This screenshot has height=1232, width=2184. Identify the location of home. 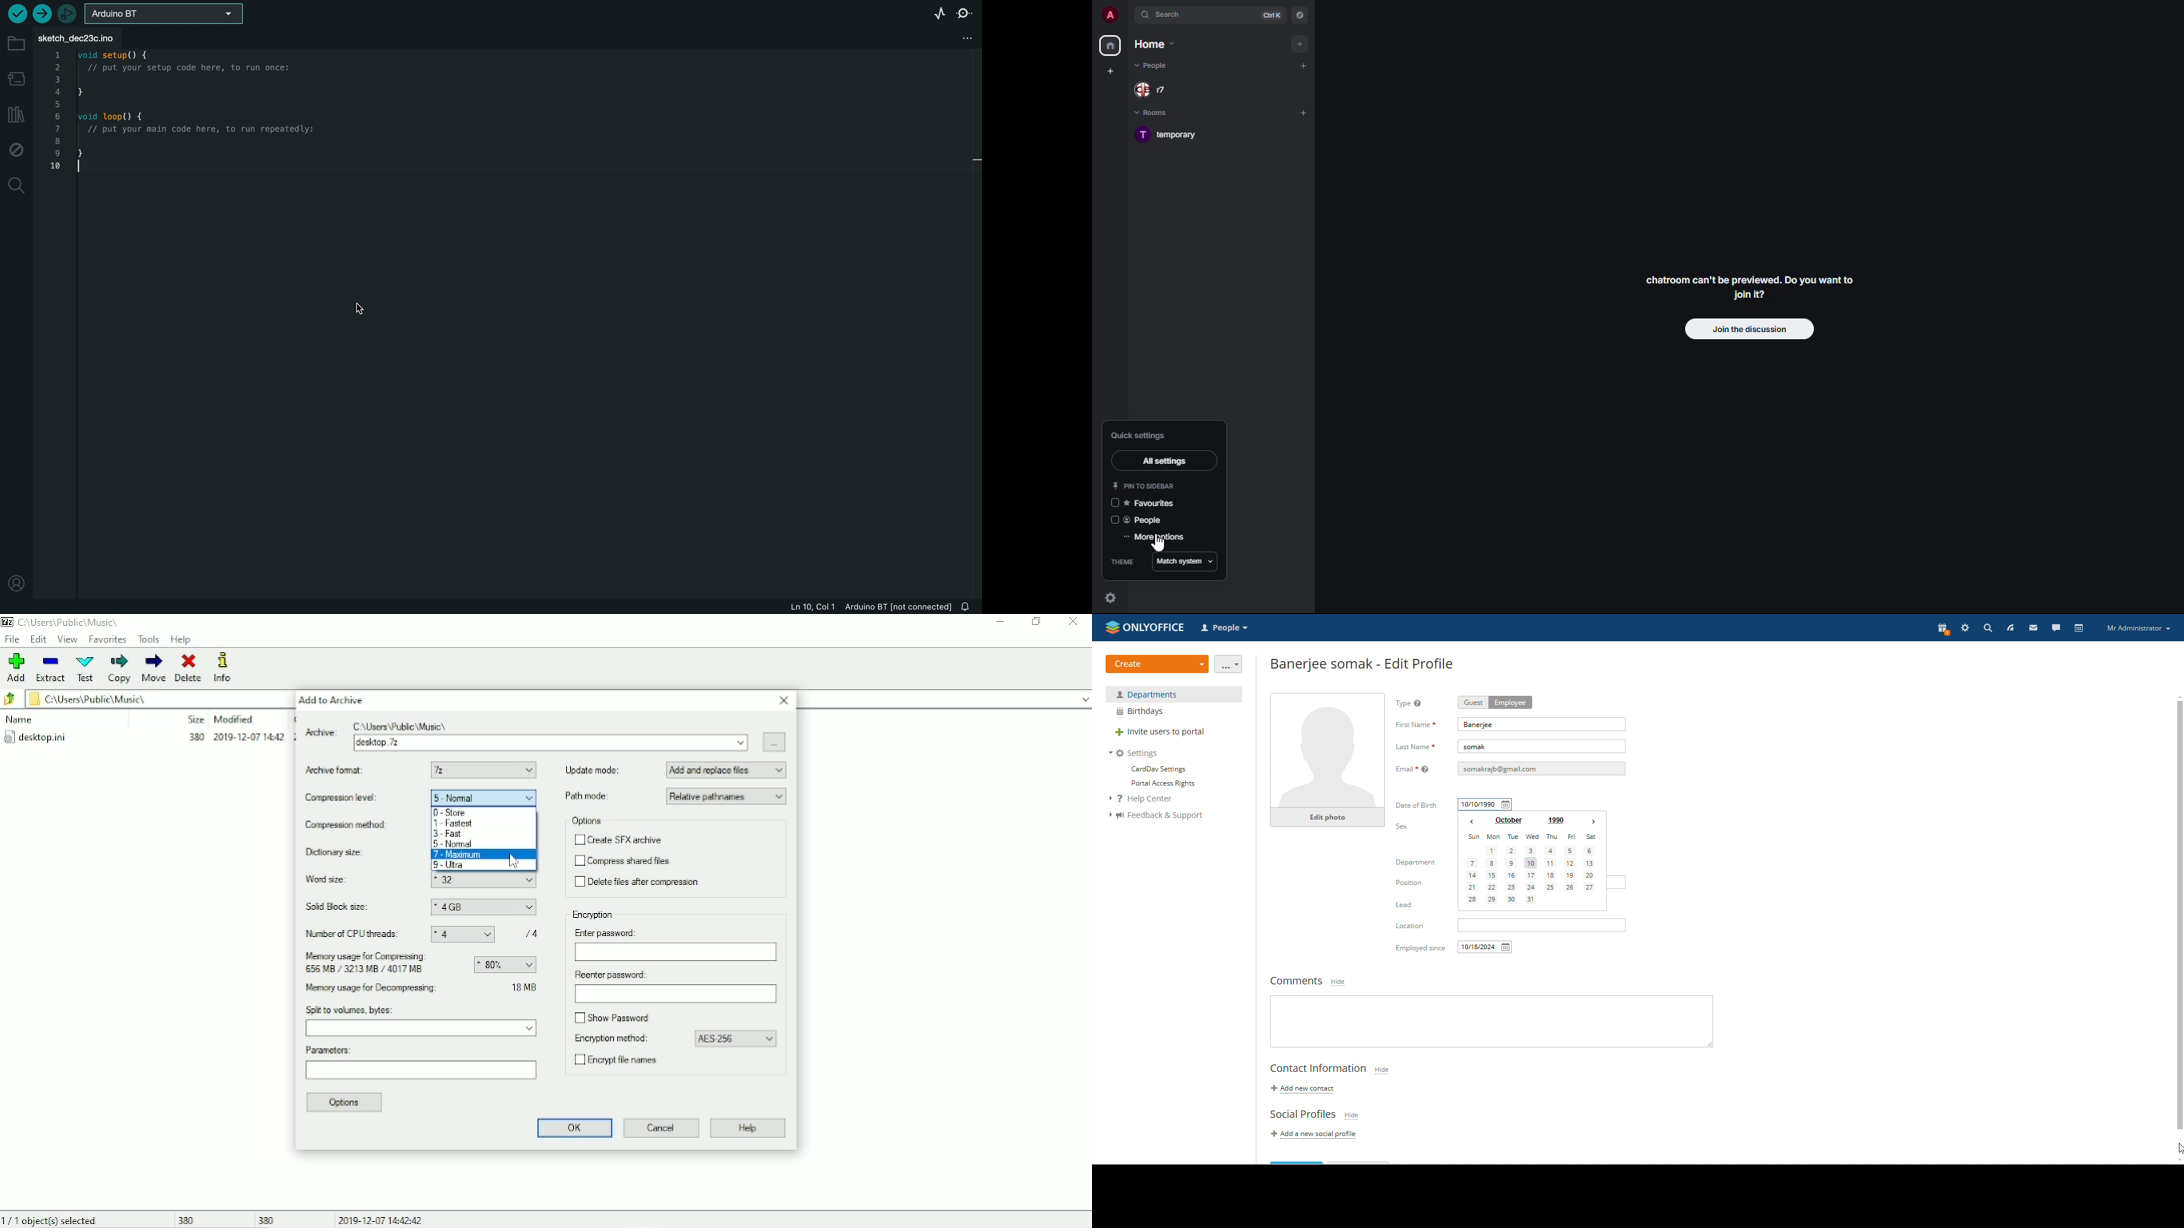
(1111, 46).